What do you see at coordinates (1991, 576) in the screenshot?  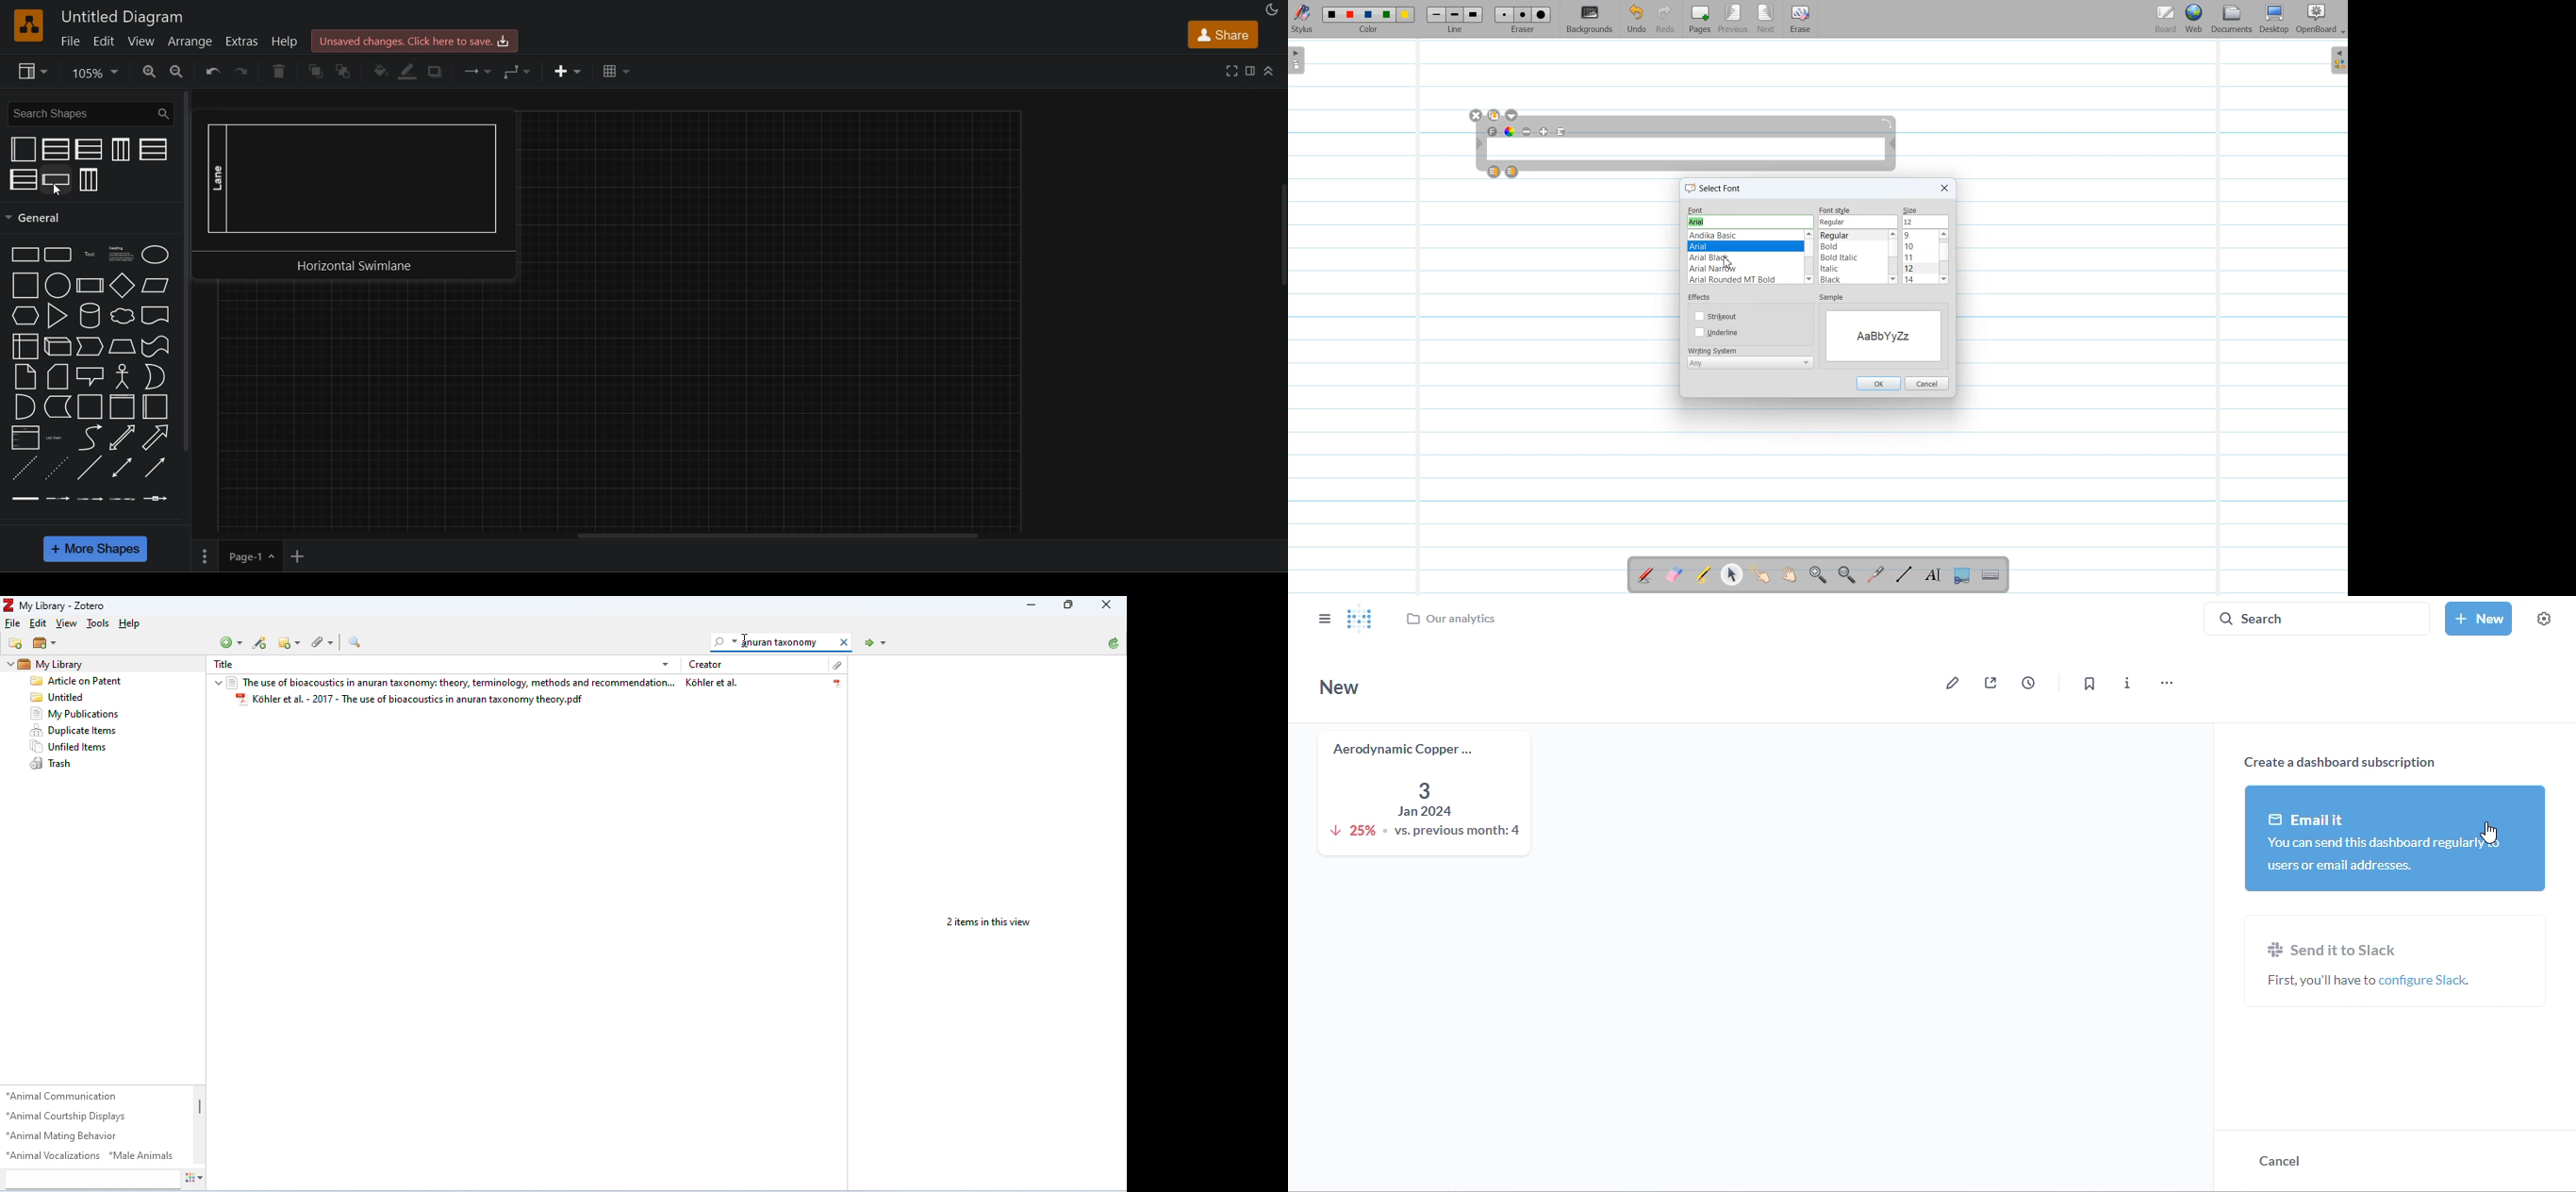 I see `Display virtual Keyboard` at bounding box center [1991, 576].